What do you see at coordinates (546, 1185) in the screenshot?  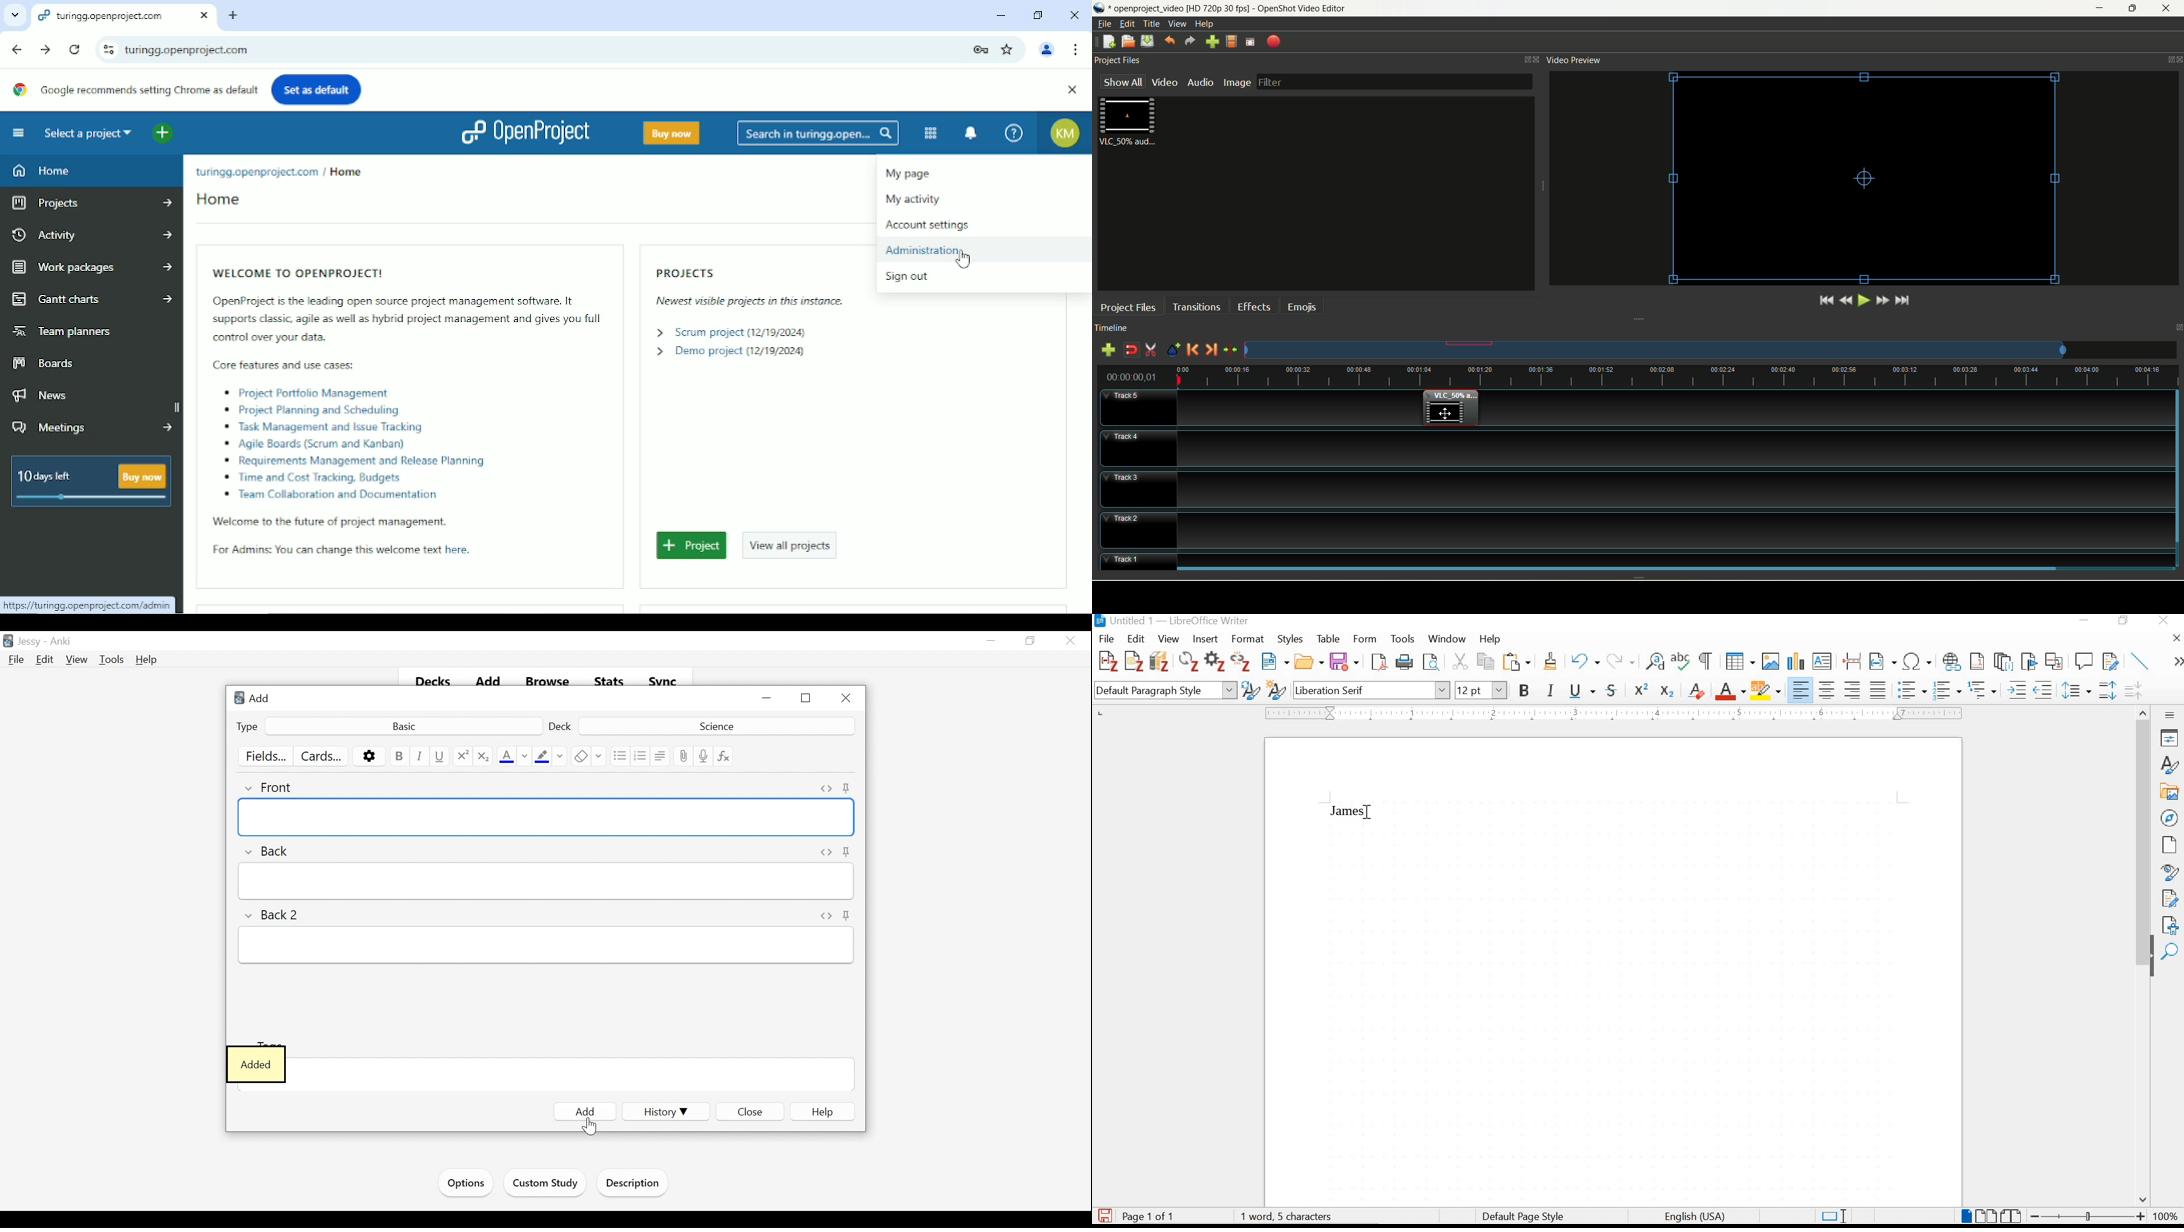 I see `Custom Study` at bounding box center [546, 1185].